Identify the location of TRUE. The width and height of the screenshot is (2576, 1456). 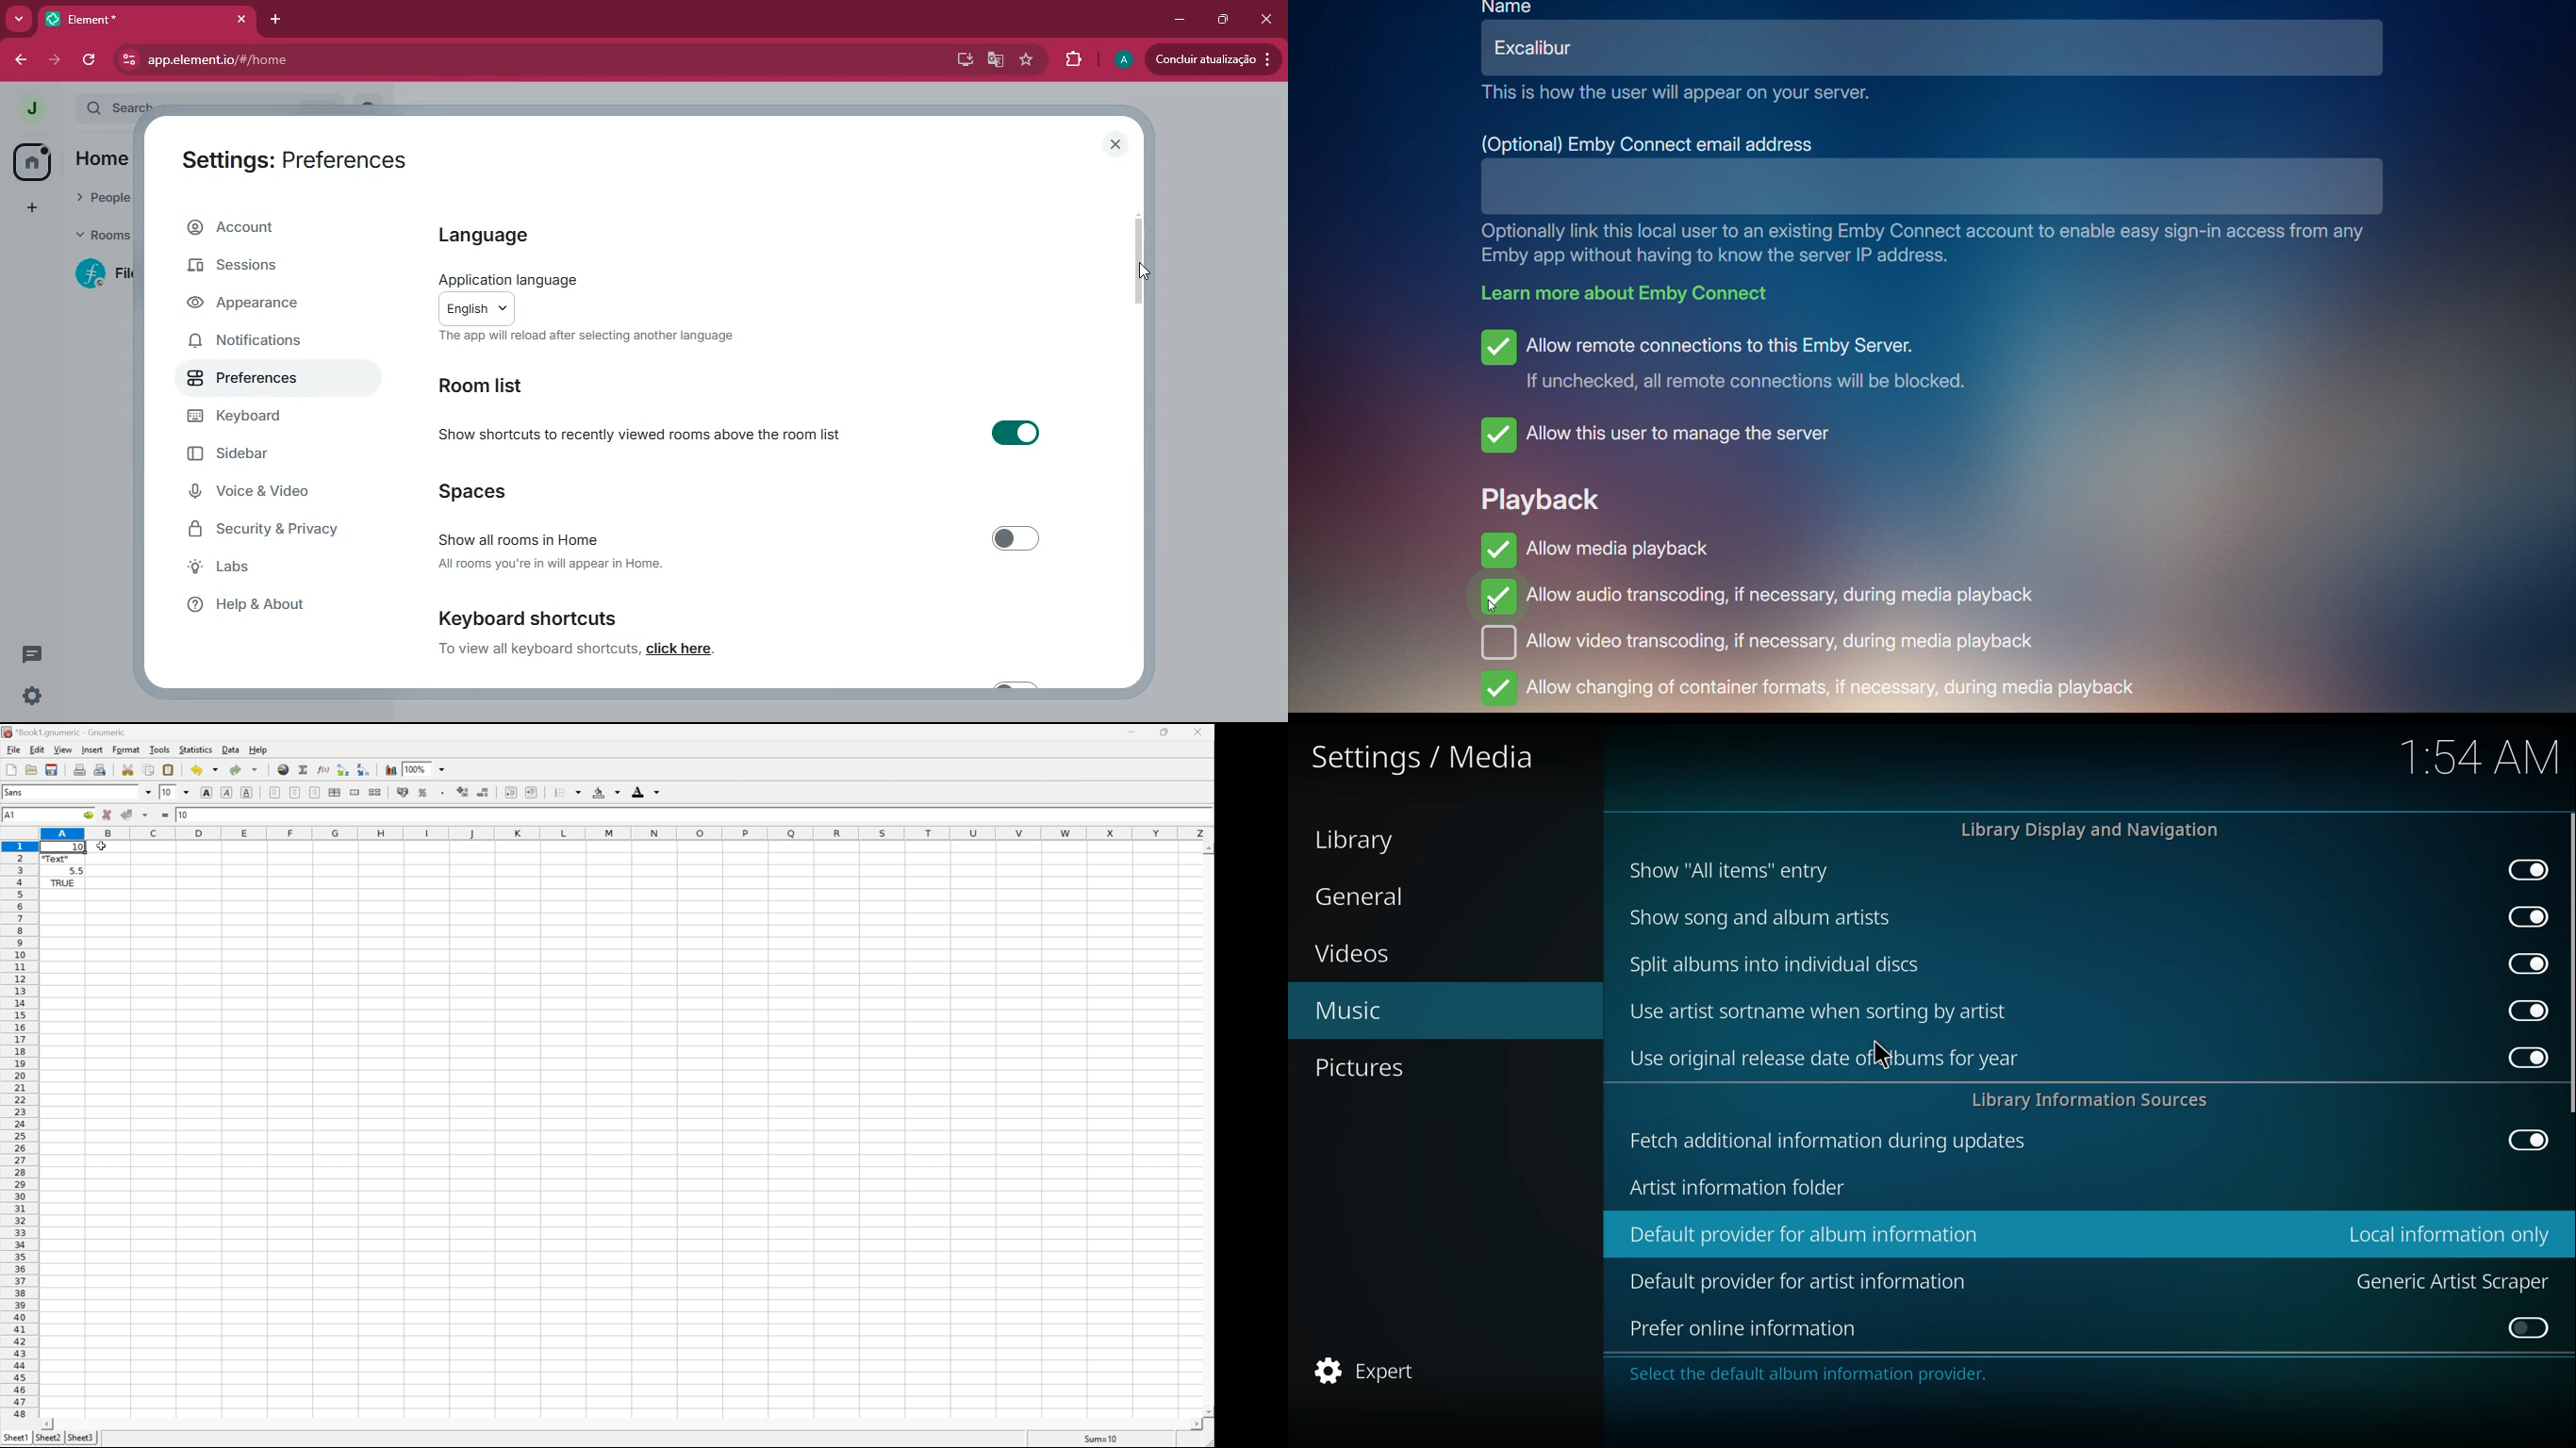
(62, 884).